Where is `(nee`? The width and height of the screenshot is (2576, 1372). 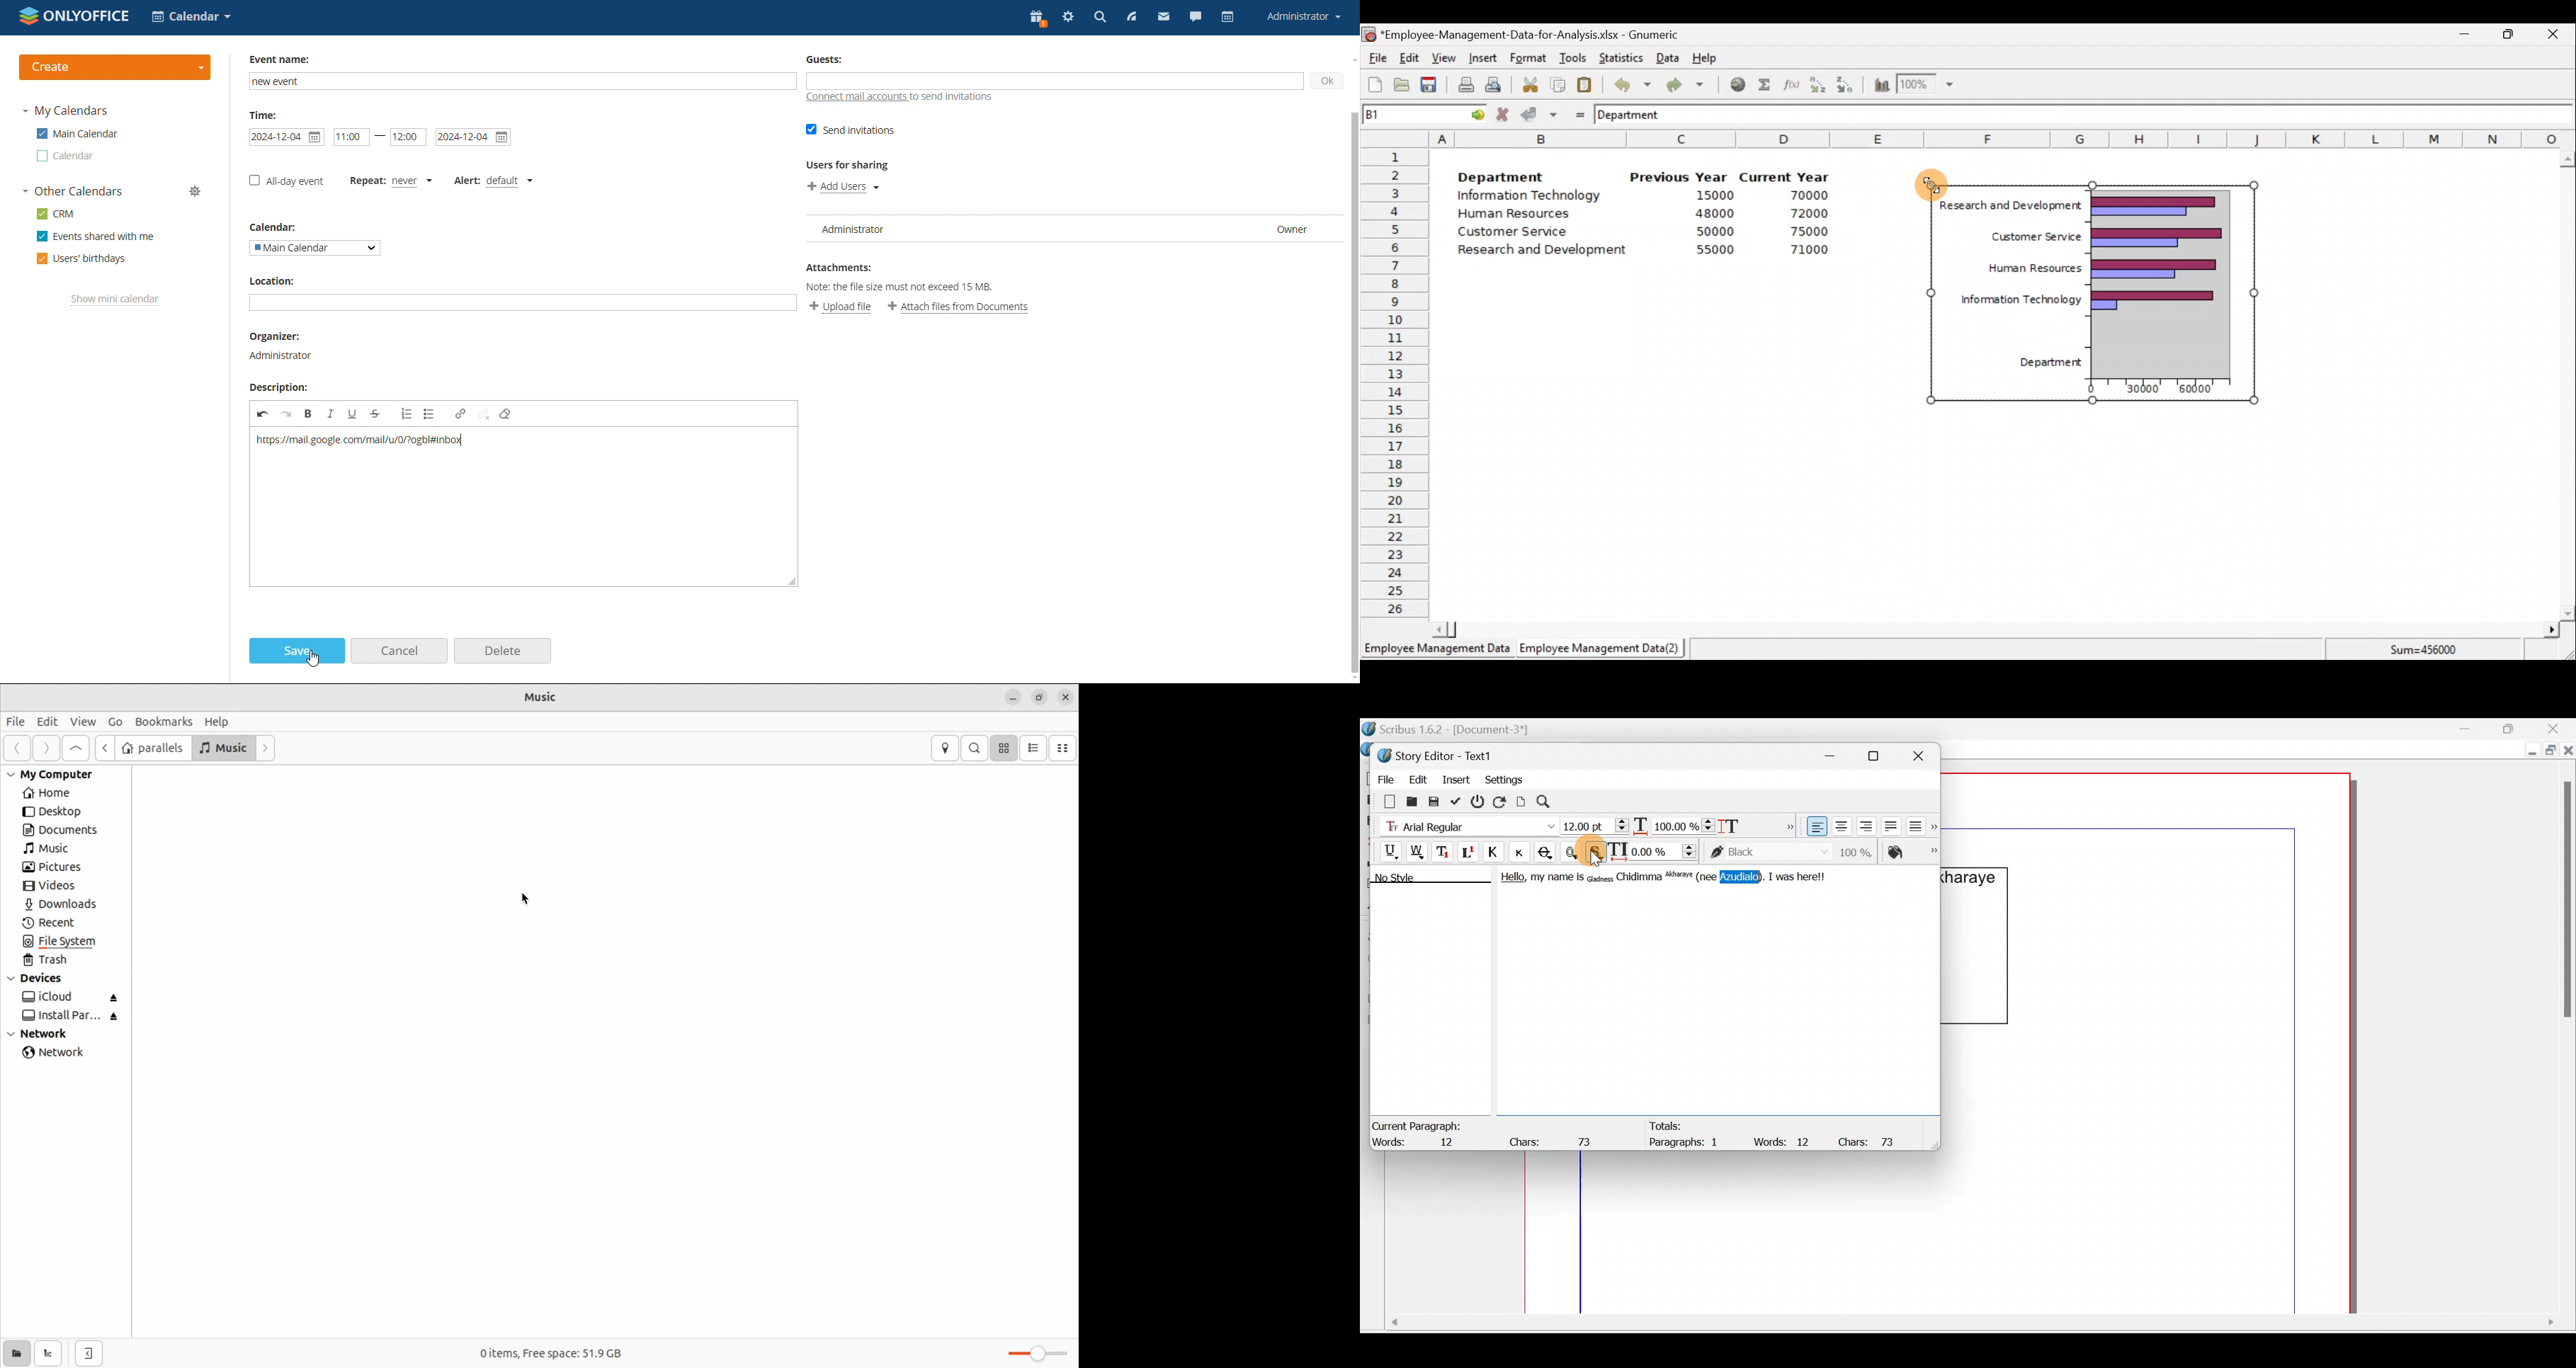 (nee is located at coordinates (1710, 877).